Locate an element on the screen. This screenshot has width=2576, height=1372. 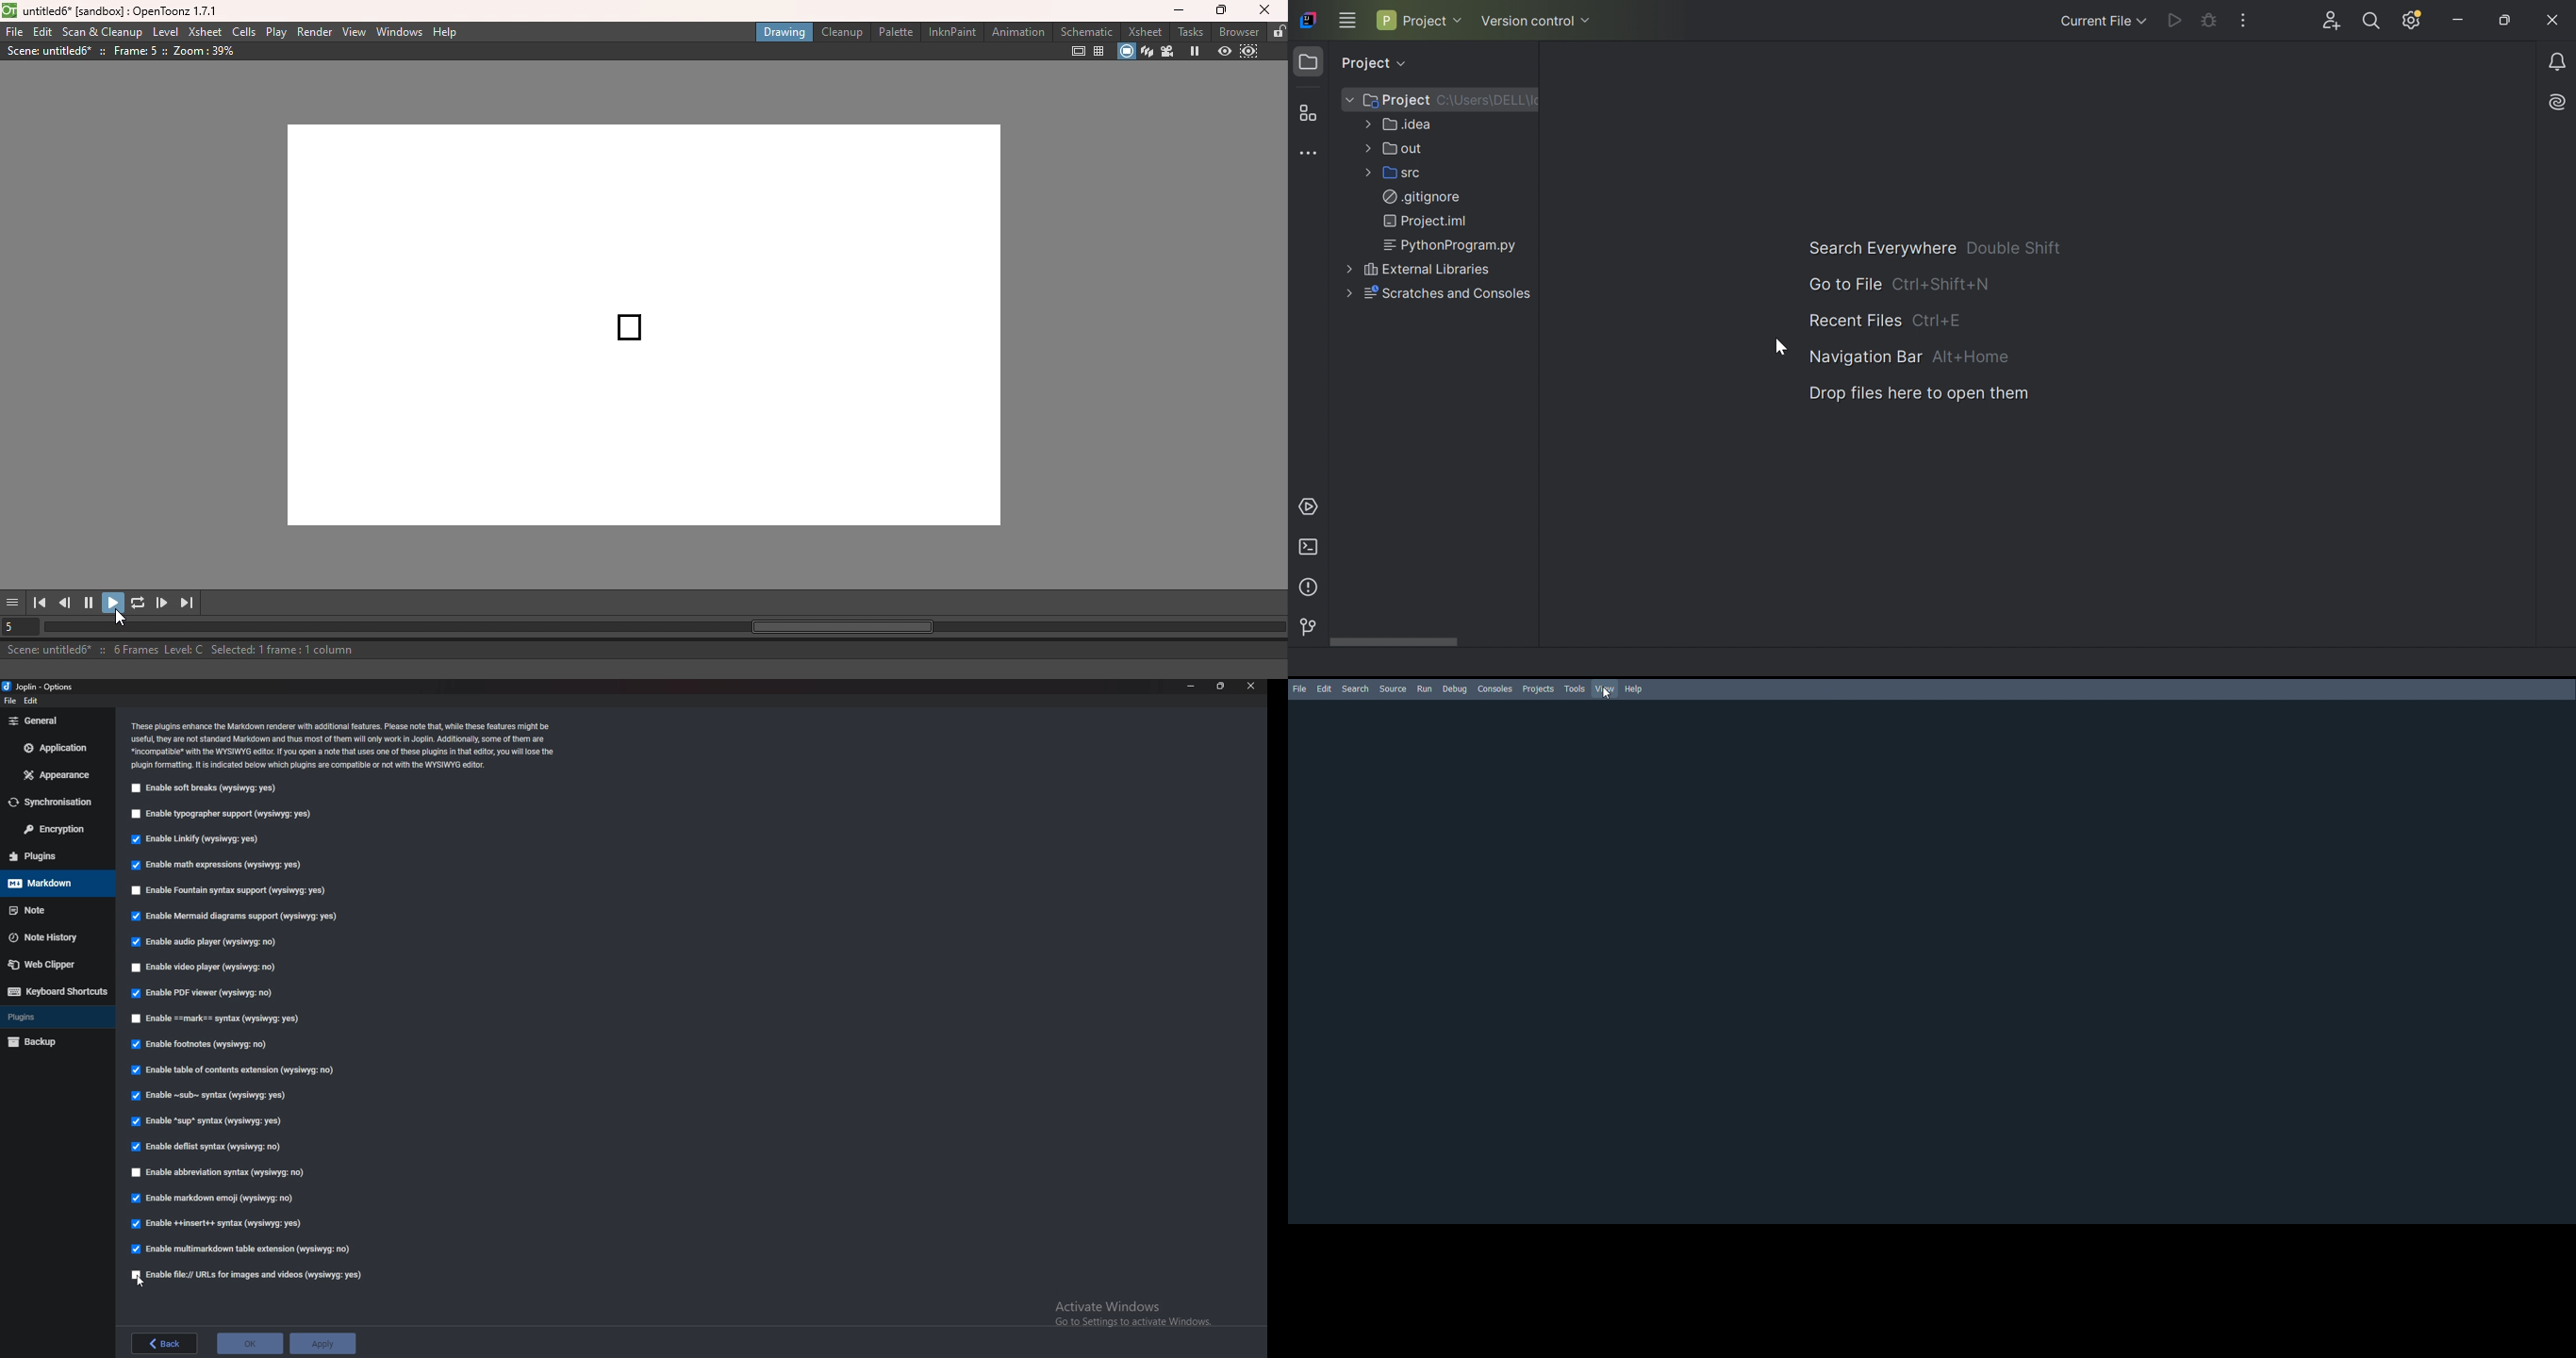
Search is located at coordinates (1359, 690).